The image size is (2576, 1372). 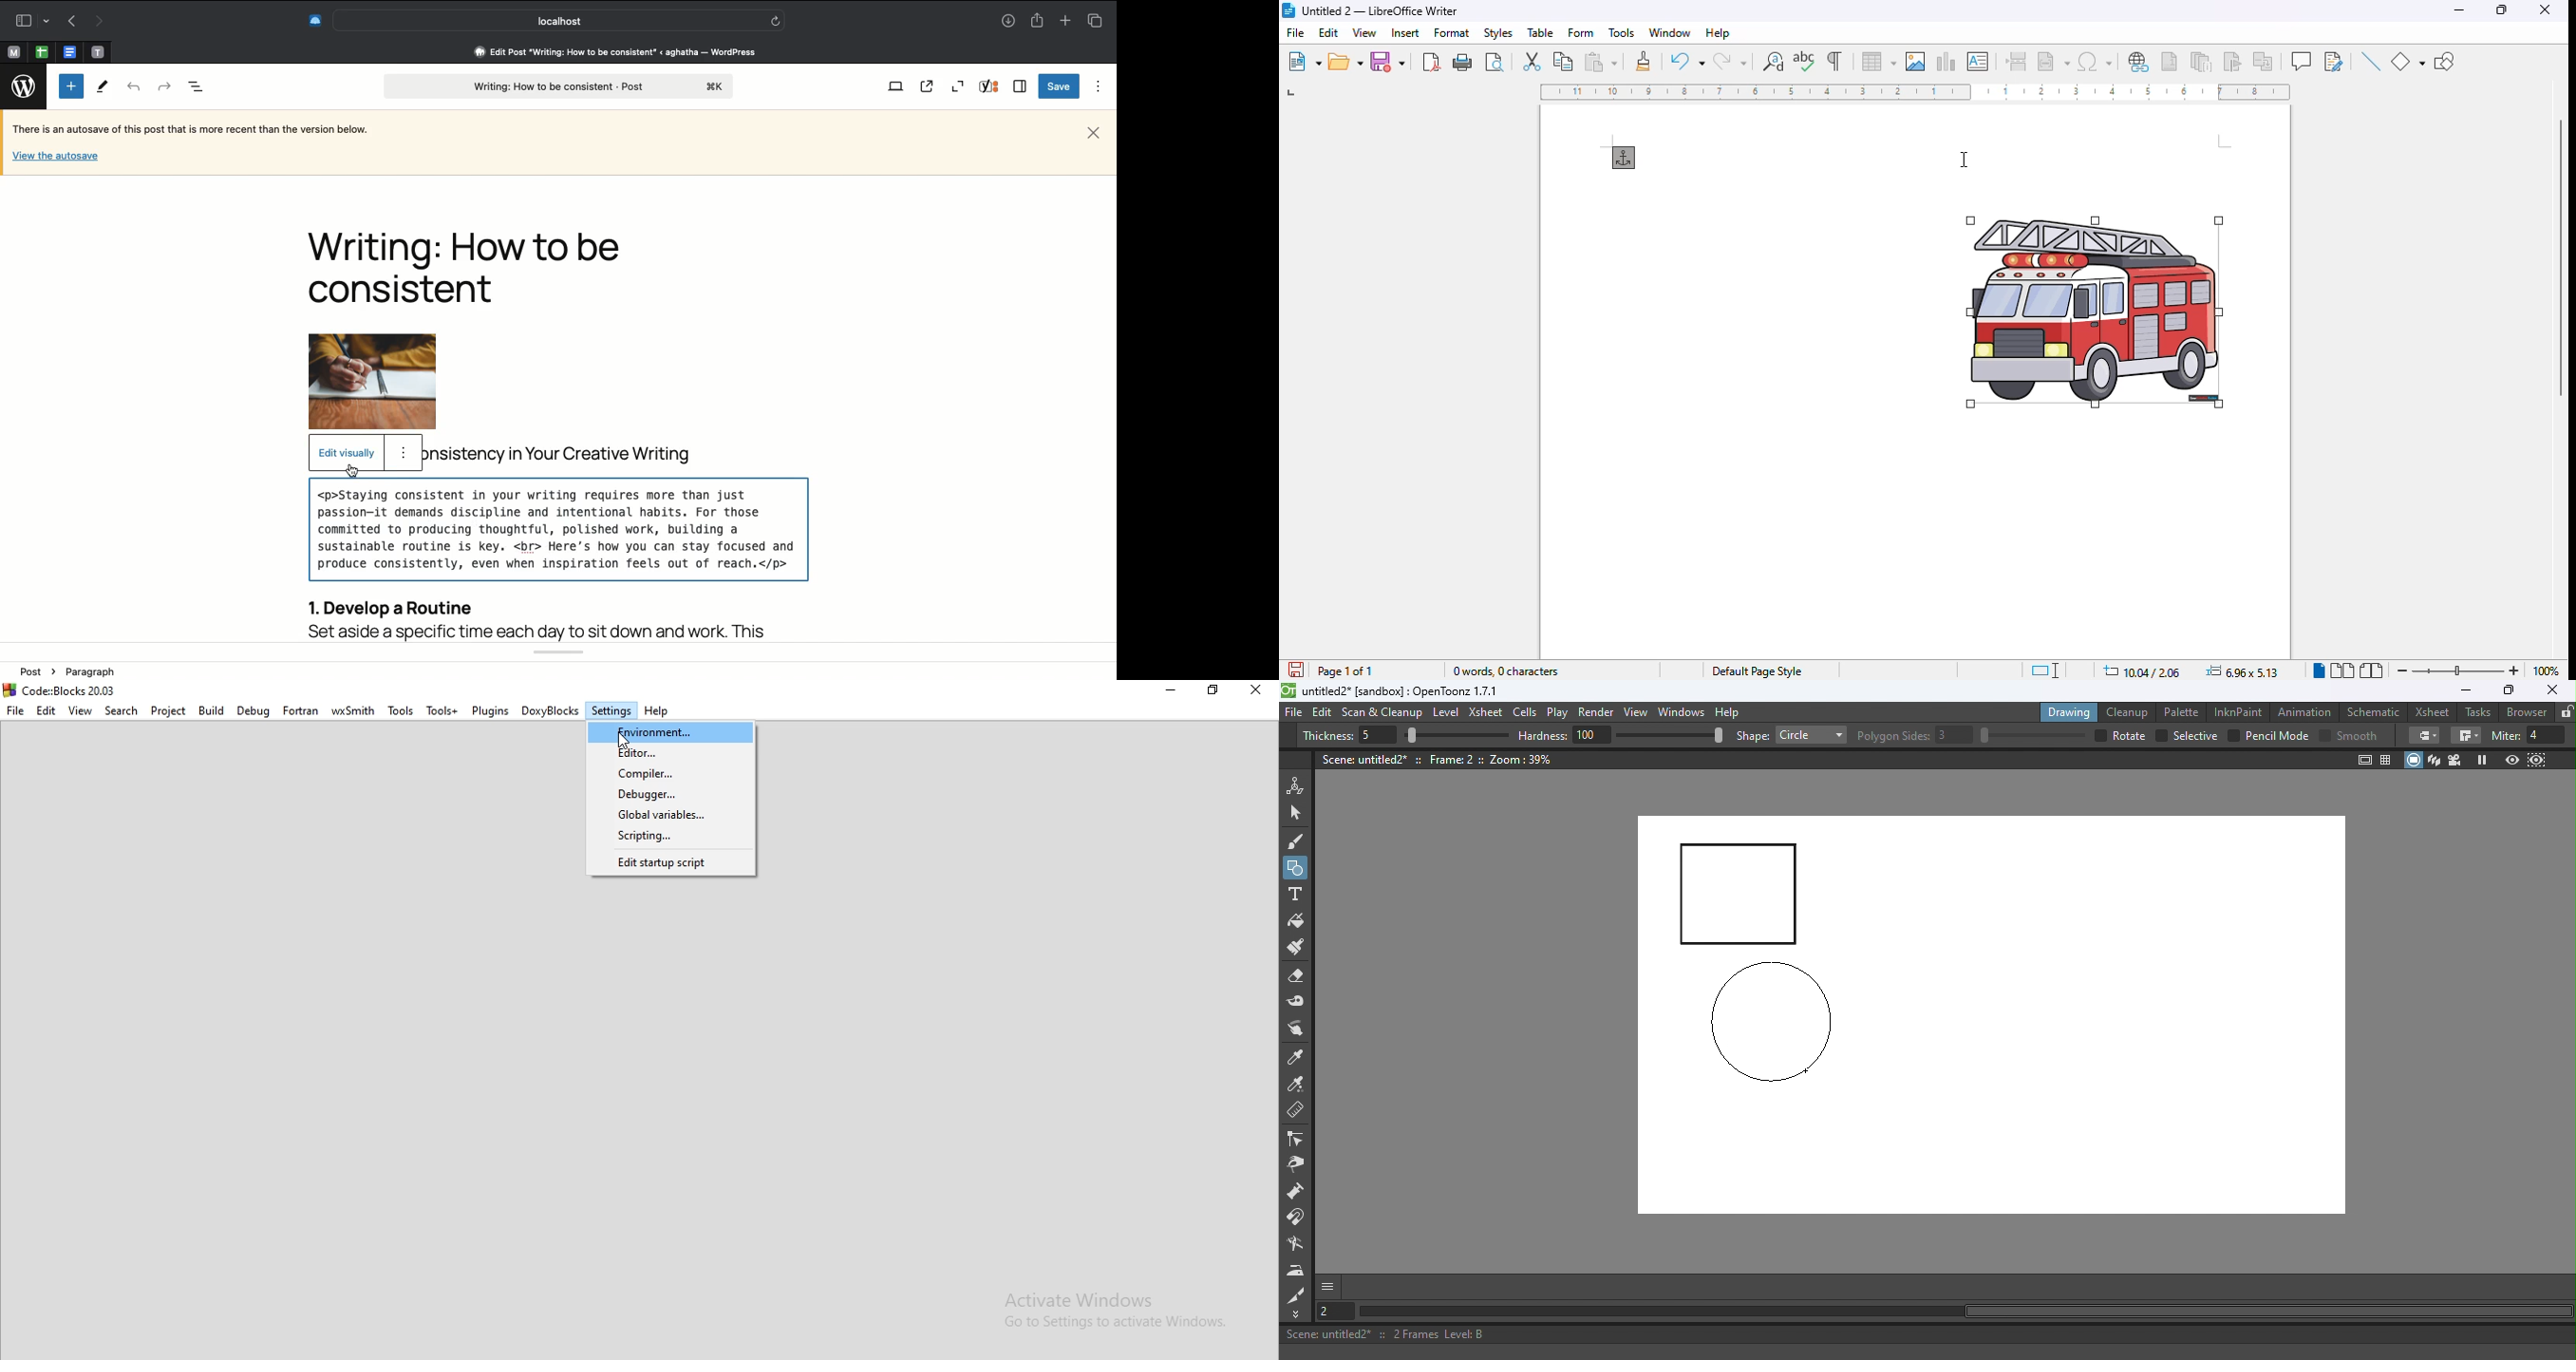 I want to click on zoom slider, so click(x=2460, y=671).